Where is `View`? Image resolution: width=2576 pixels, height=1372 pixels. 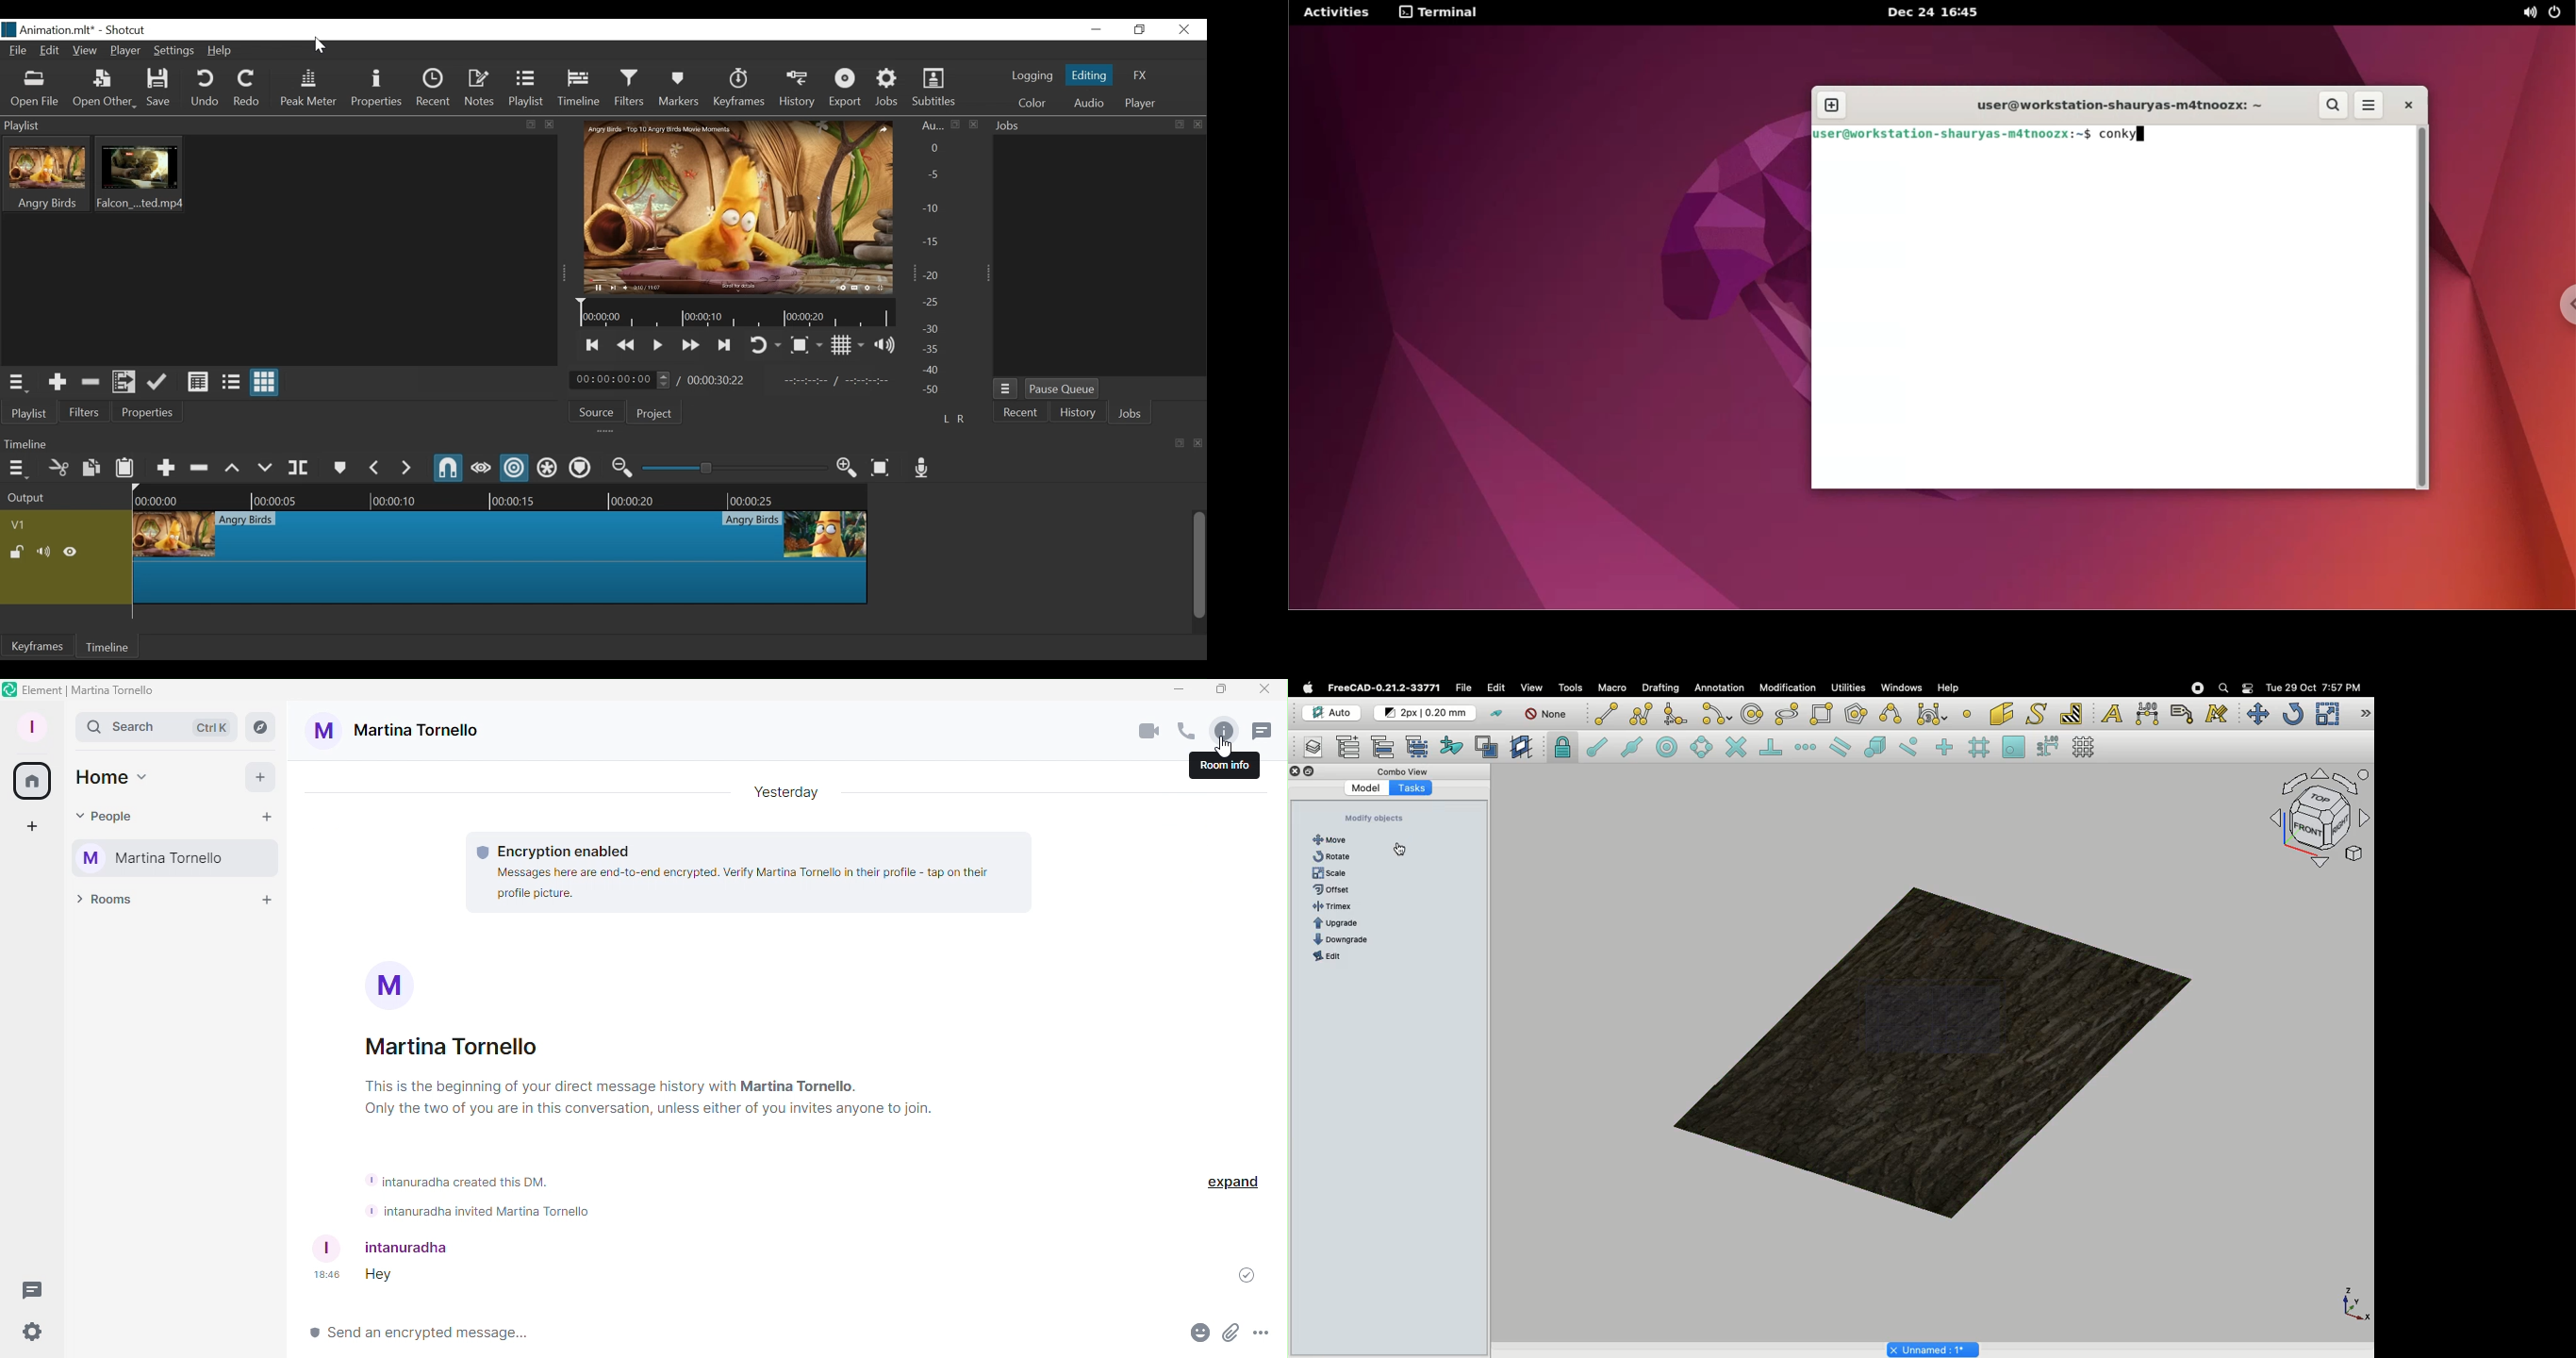
View is located at coordinates (85, 51).